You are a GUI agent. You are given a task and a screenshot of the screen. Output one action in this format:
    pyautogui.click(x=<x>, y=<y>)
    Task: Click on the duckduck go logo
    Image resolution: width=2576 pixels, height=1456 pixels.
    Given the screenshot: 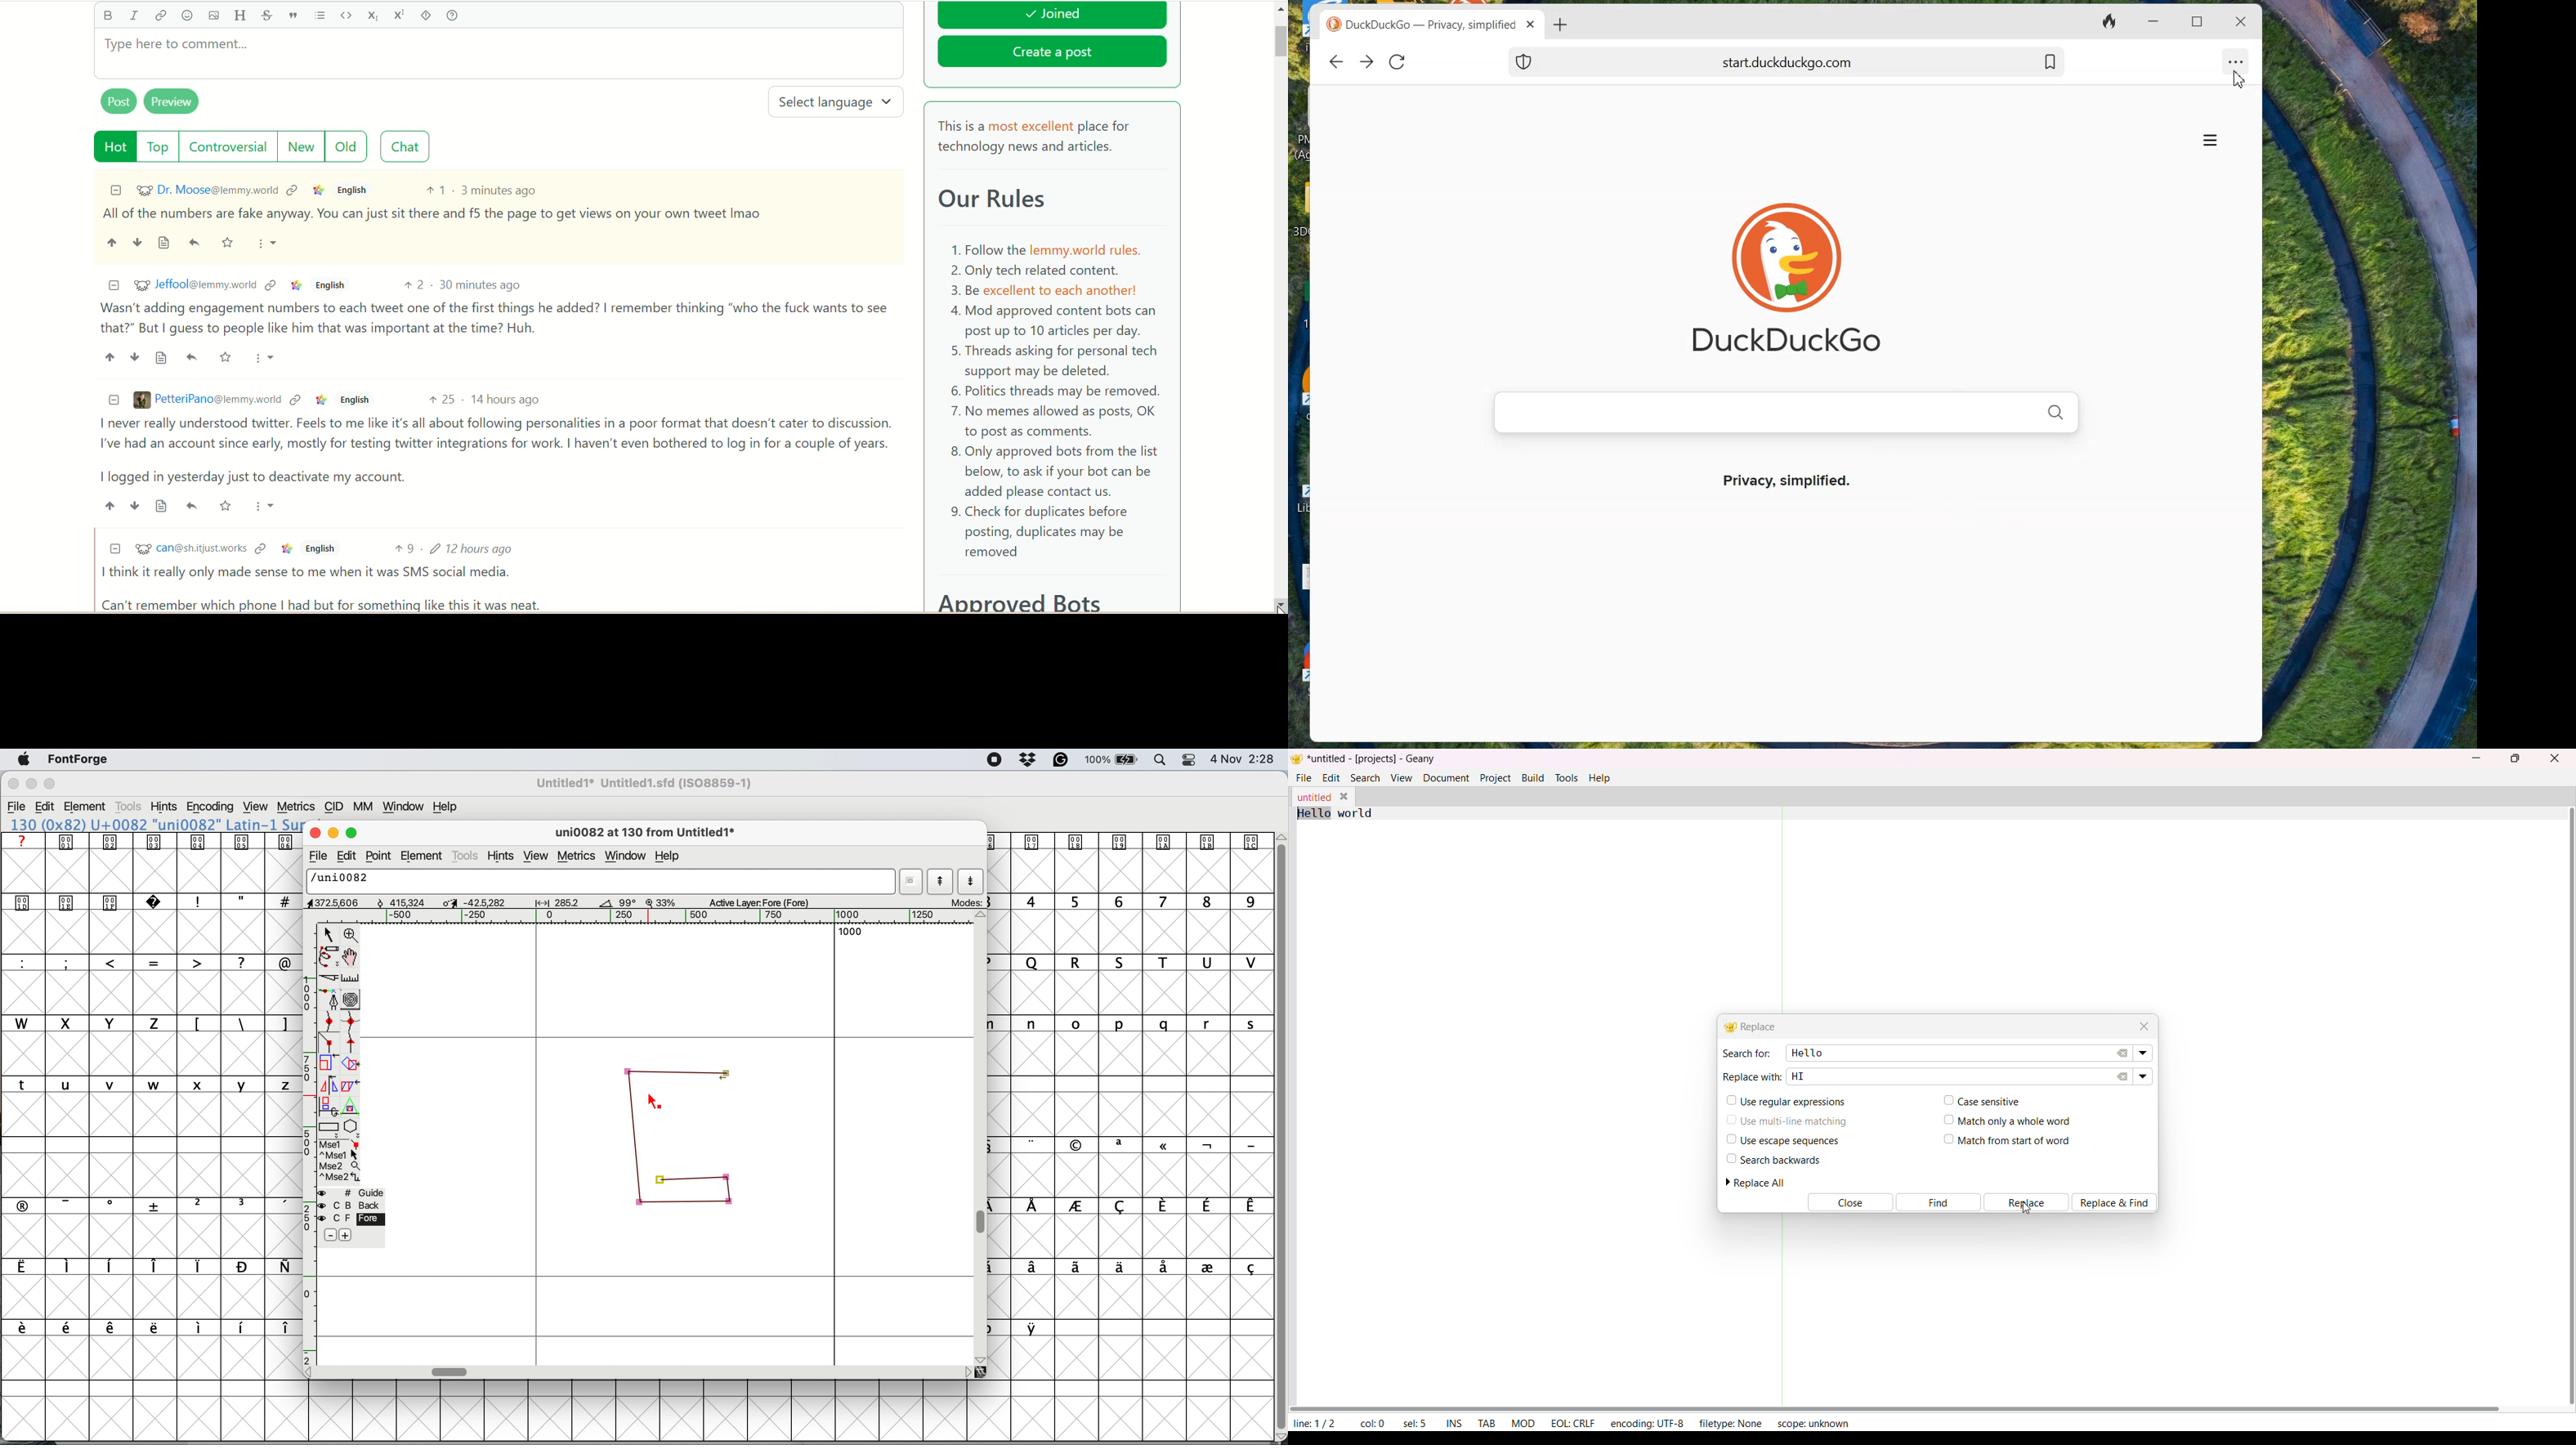 What is the action you would take?
    pyautogui.click(x=1334, y=25)
    